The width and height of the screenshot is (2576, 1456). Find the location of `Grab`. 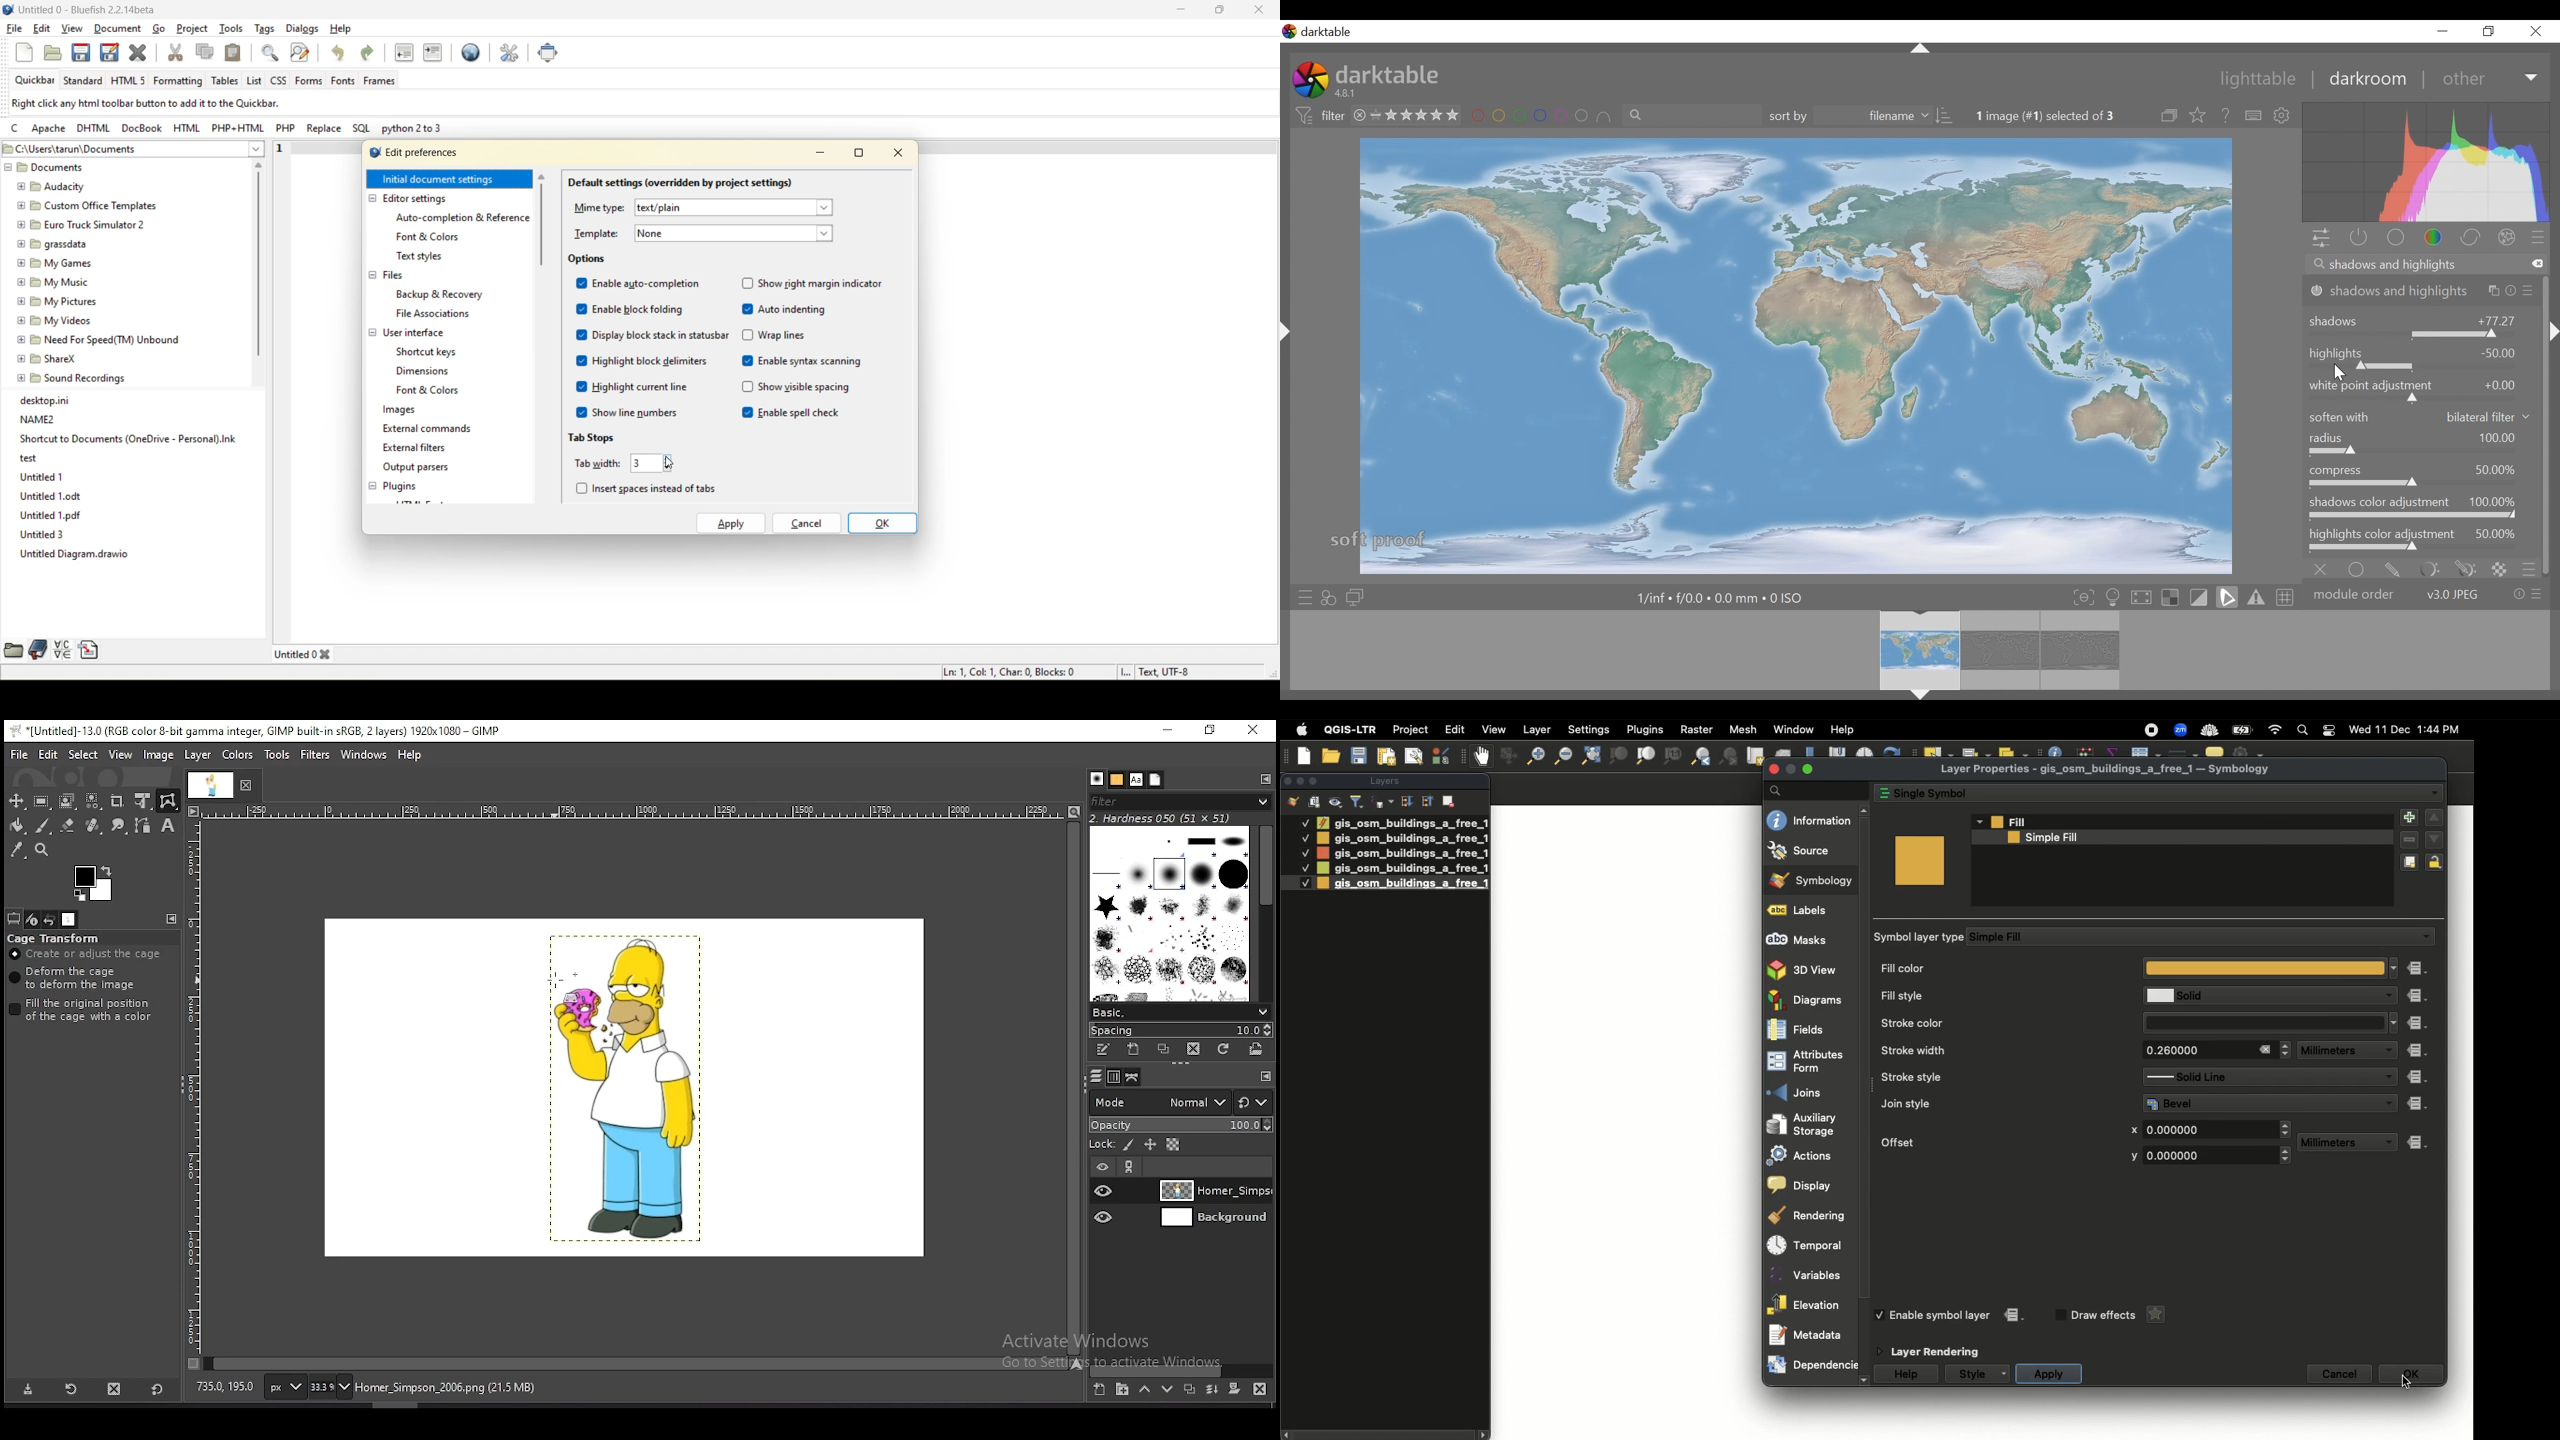

Grab is located at coordinates (1482, 756).